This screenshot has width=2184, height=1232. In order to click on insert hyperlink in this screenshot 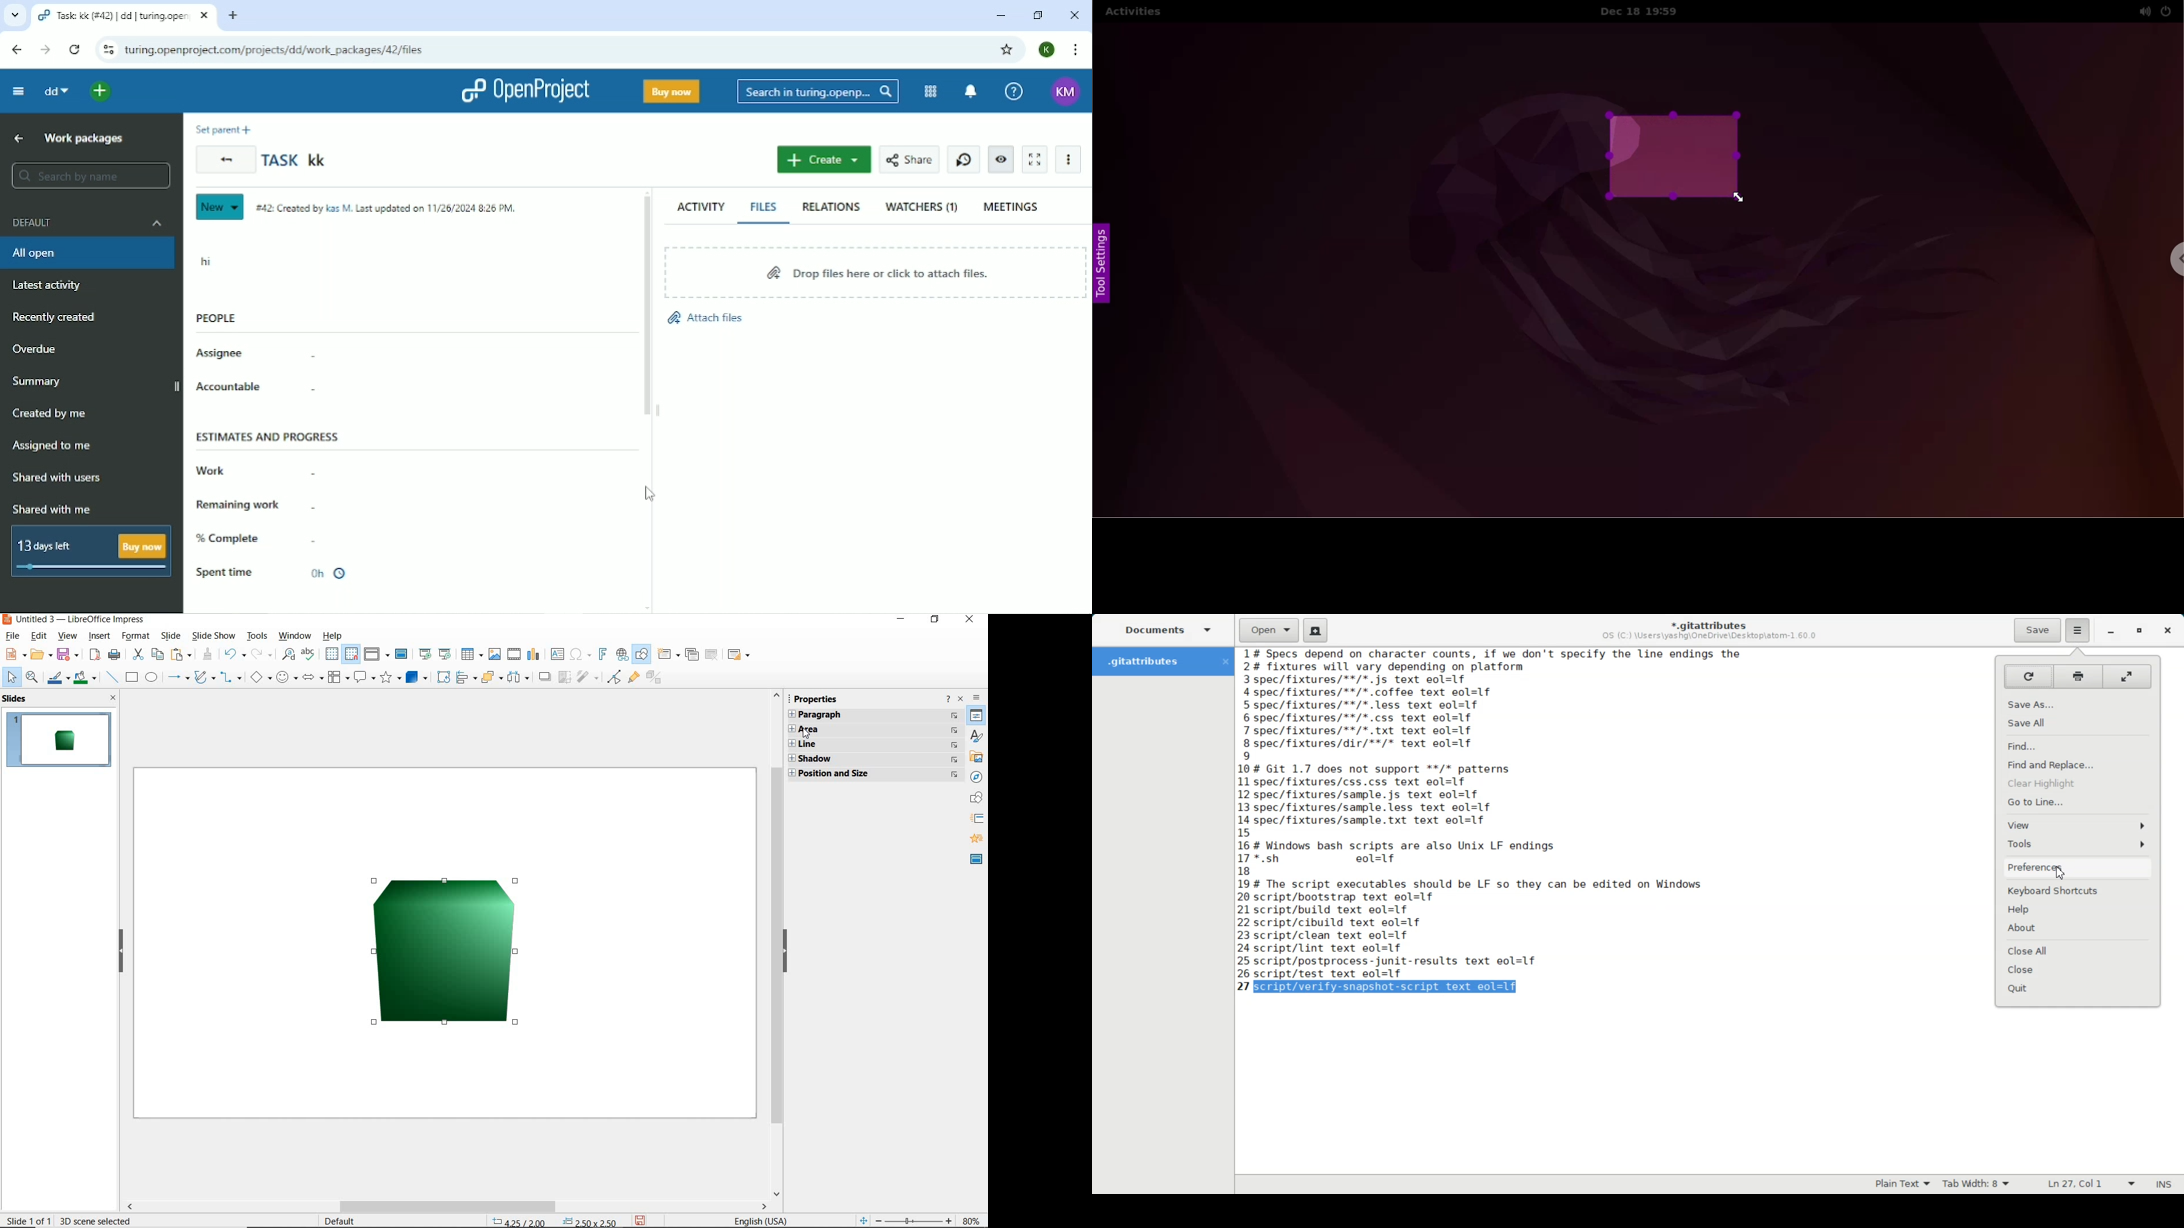, I will do `click(622, 653)`.